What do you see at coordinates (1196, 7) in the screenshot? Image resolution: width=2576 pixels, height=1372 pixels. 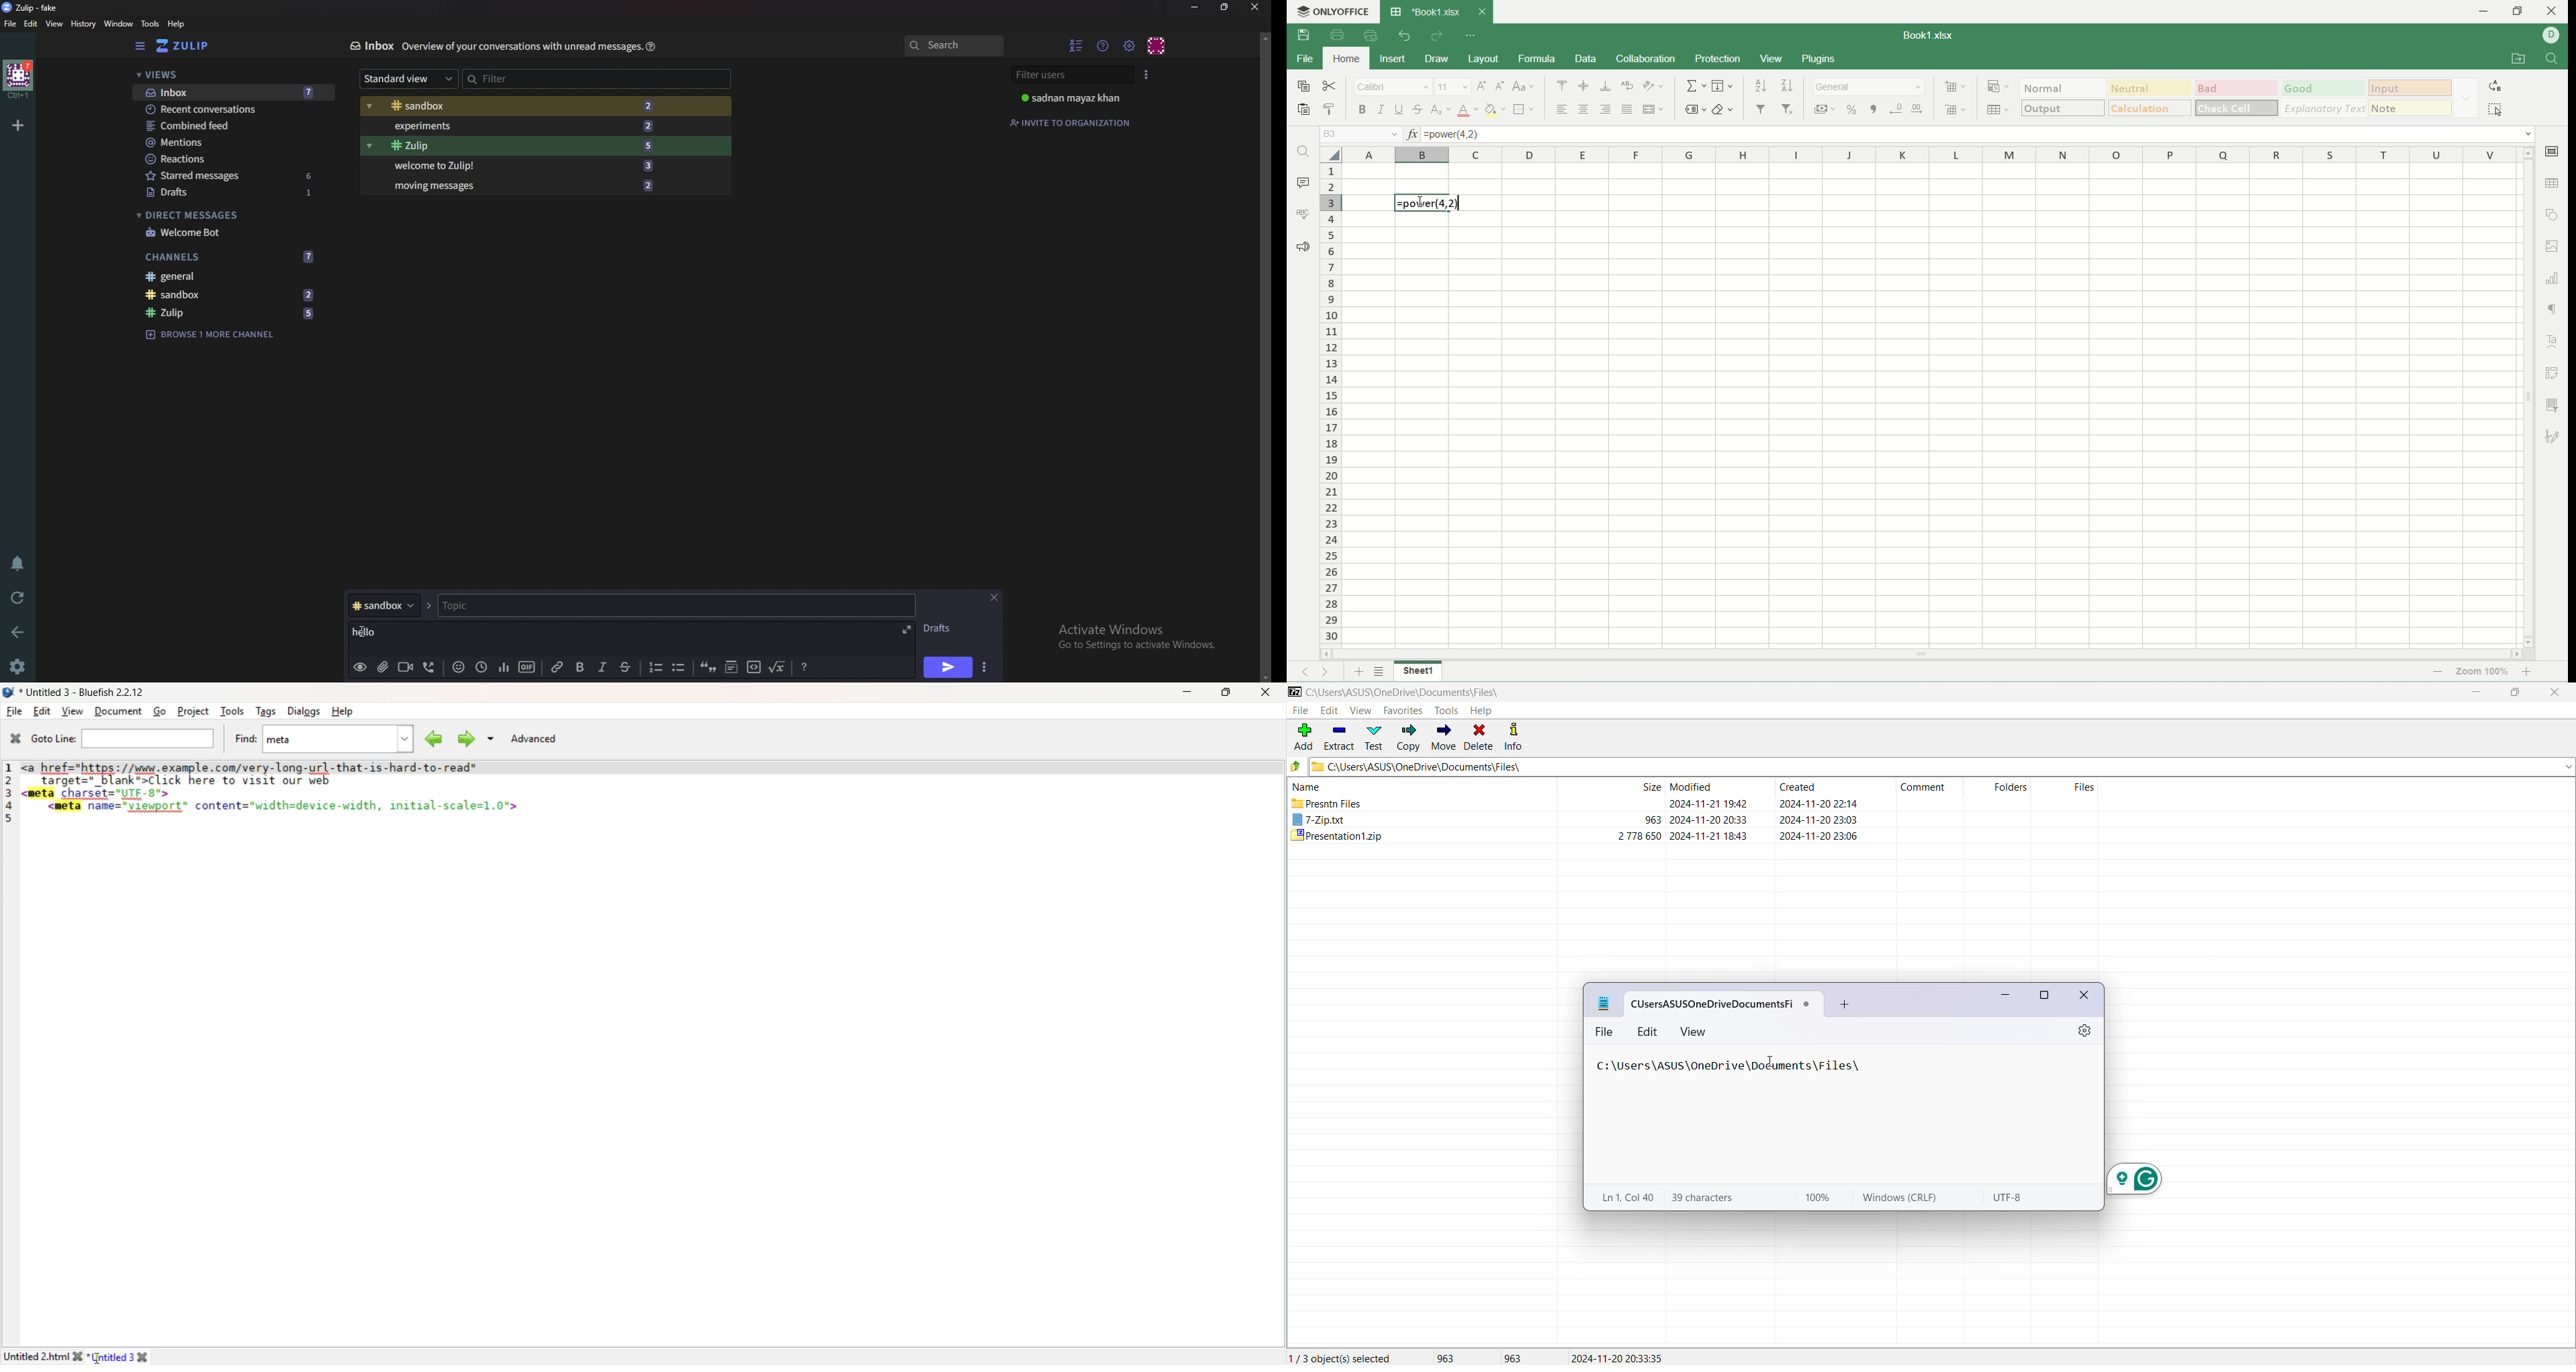 I see `Minimize` at bounding box center [1196, 7].